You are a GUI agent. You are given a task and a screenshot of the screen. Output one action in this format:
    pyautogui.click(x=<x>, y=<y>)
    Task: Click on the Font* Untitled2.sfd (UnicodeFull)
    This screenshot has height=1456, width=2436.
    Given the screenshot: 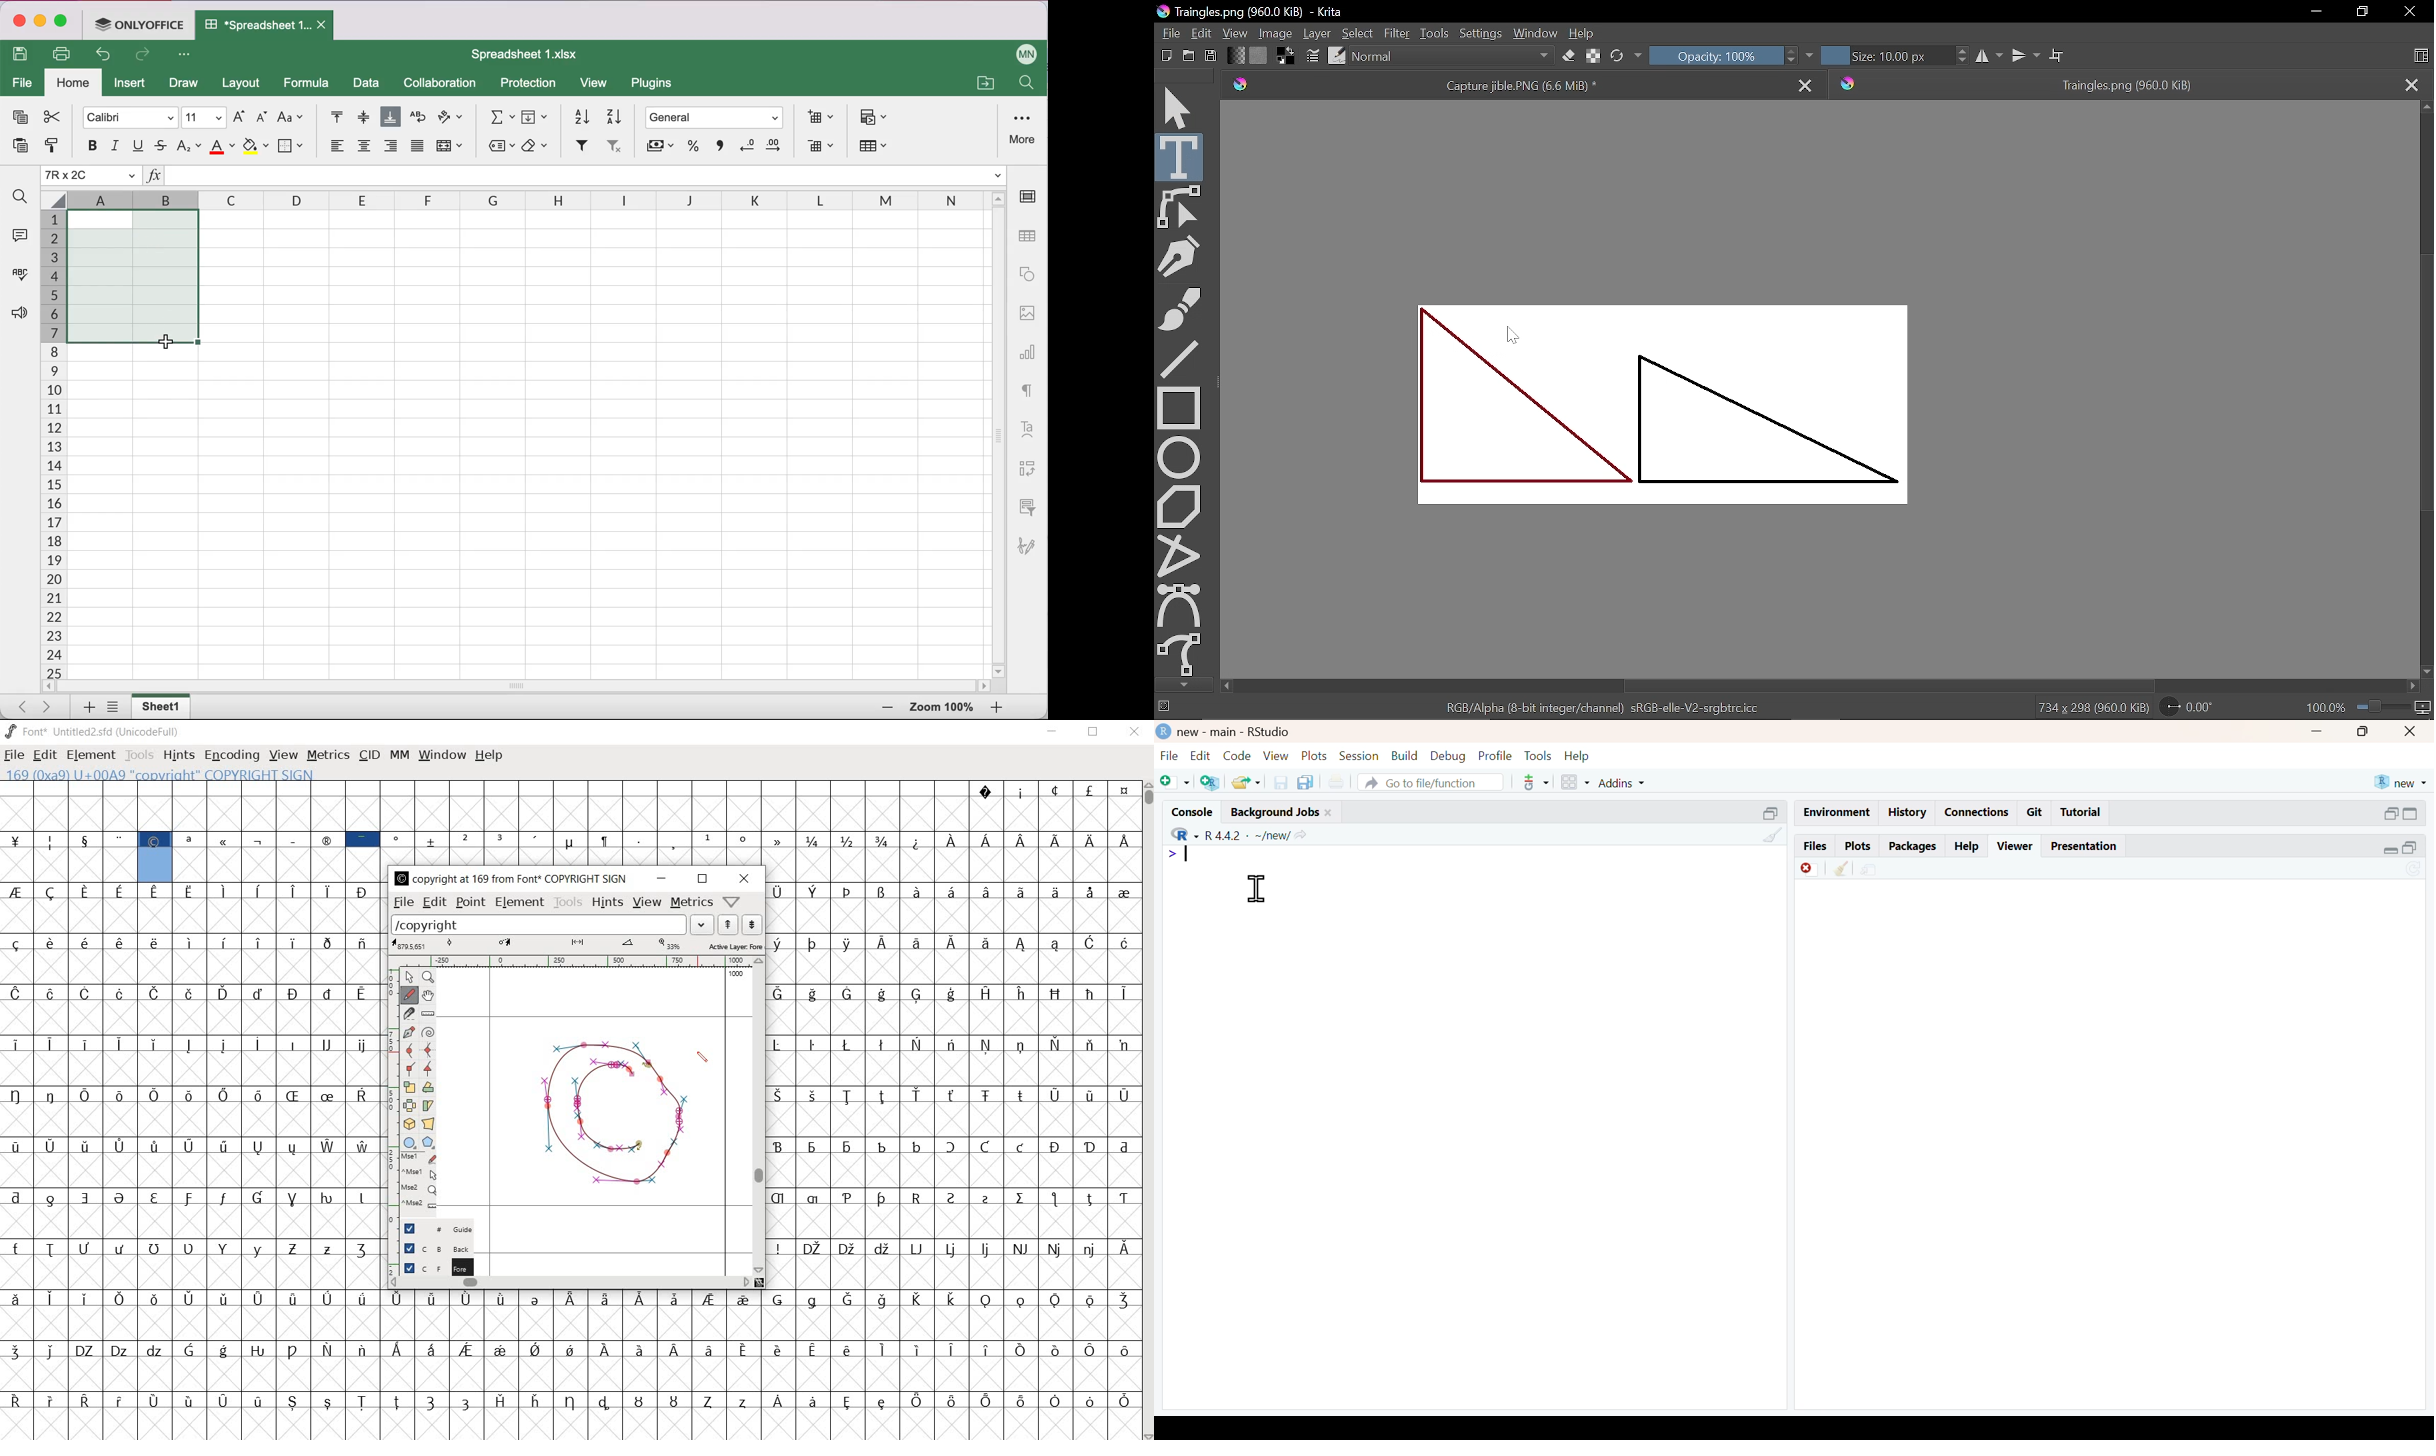 What is the action you would take?
    pyautogui.click(x=93, y=732)
    